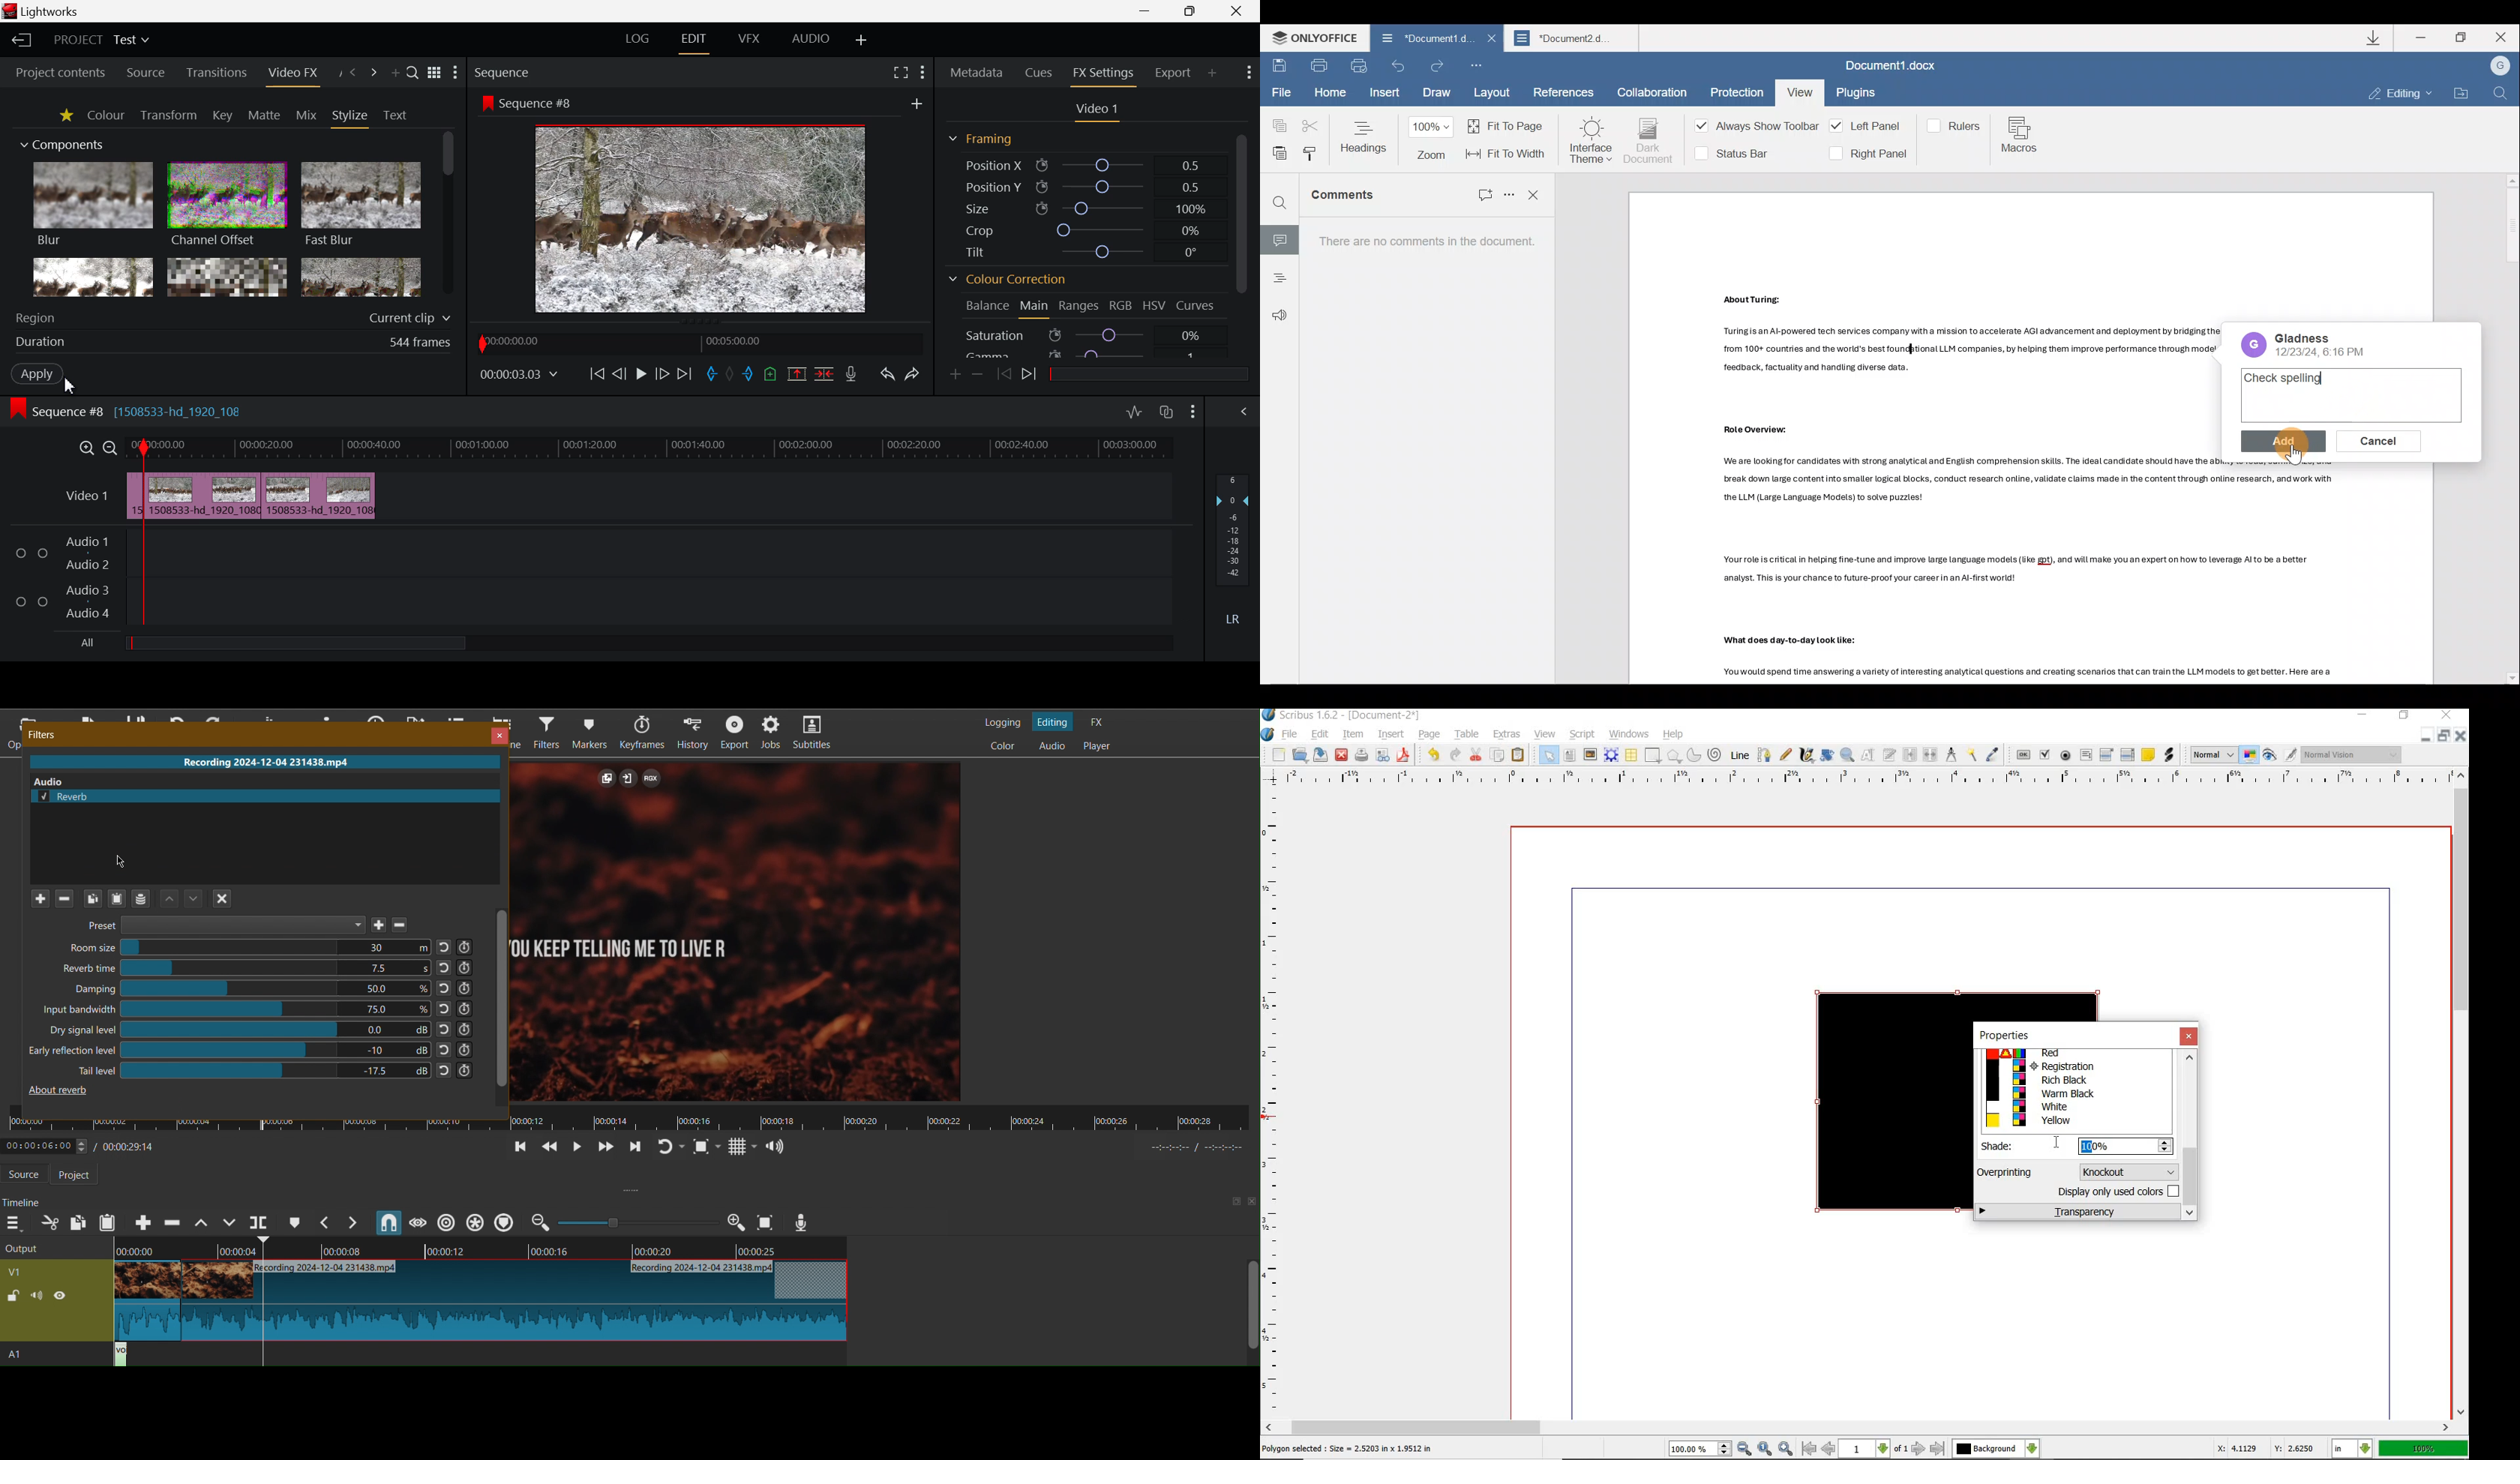  Describe the element at coordinates (2441, 738) in the screenshot. I see `RESTORE` at that location.